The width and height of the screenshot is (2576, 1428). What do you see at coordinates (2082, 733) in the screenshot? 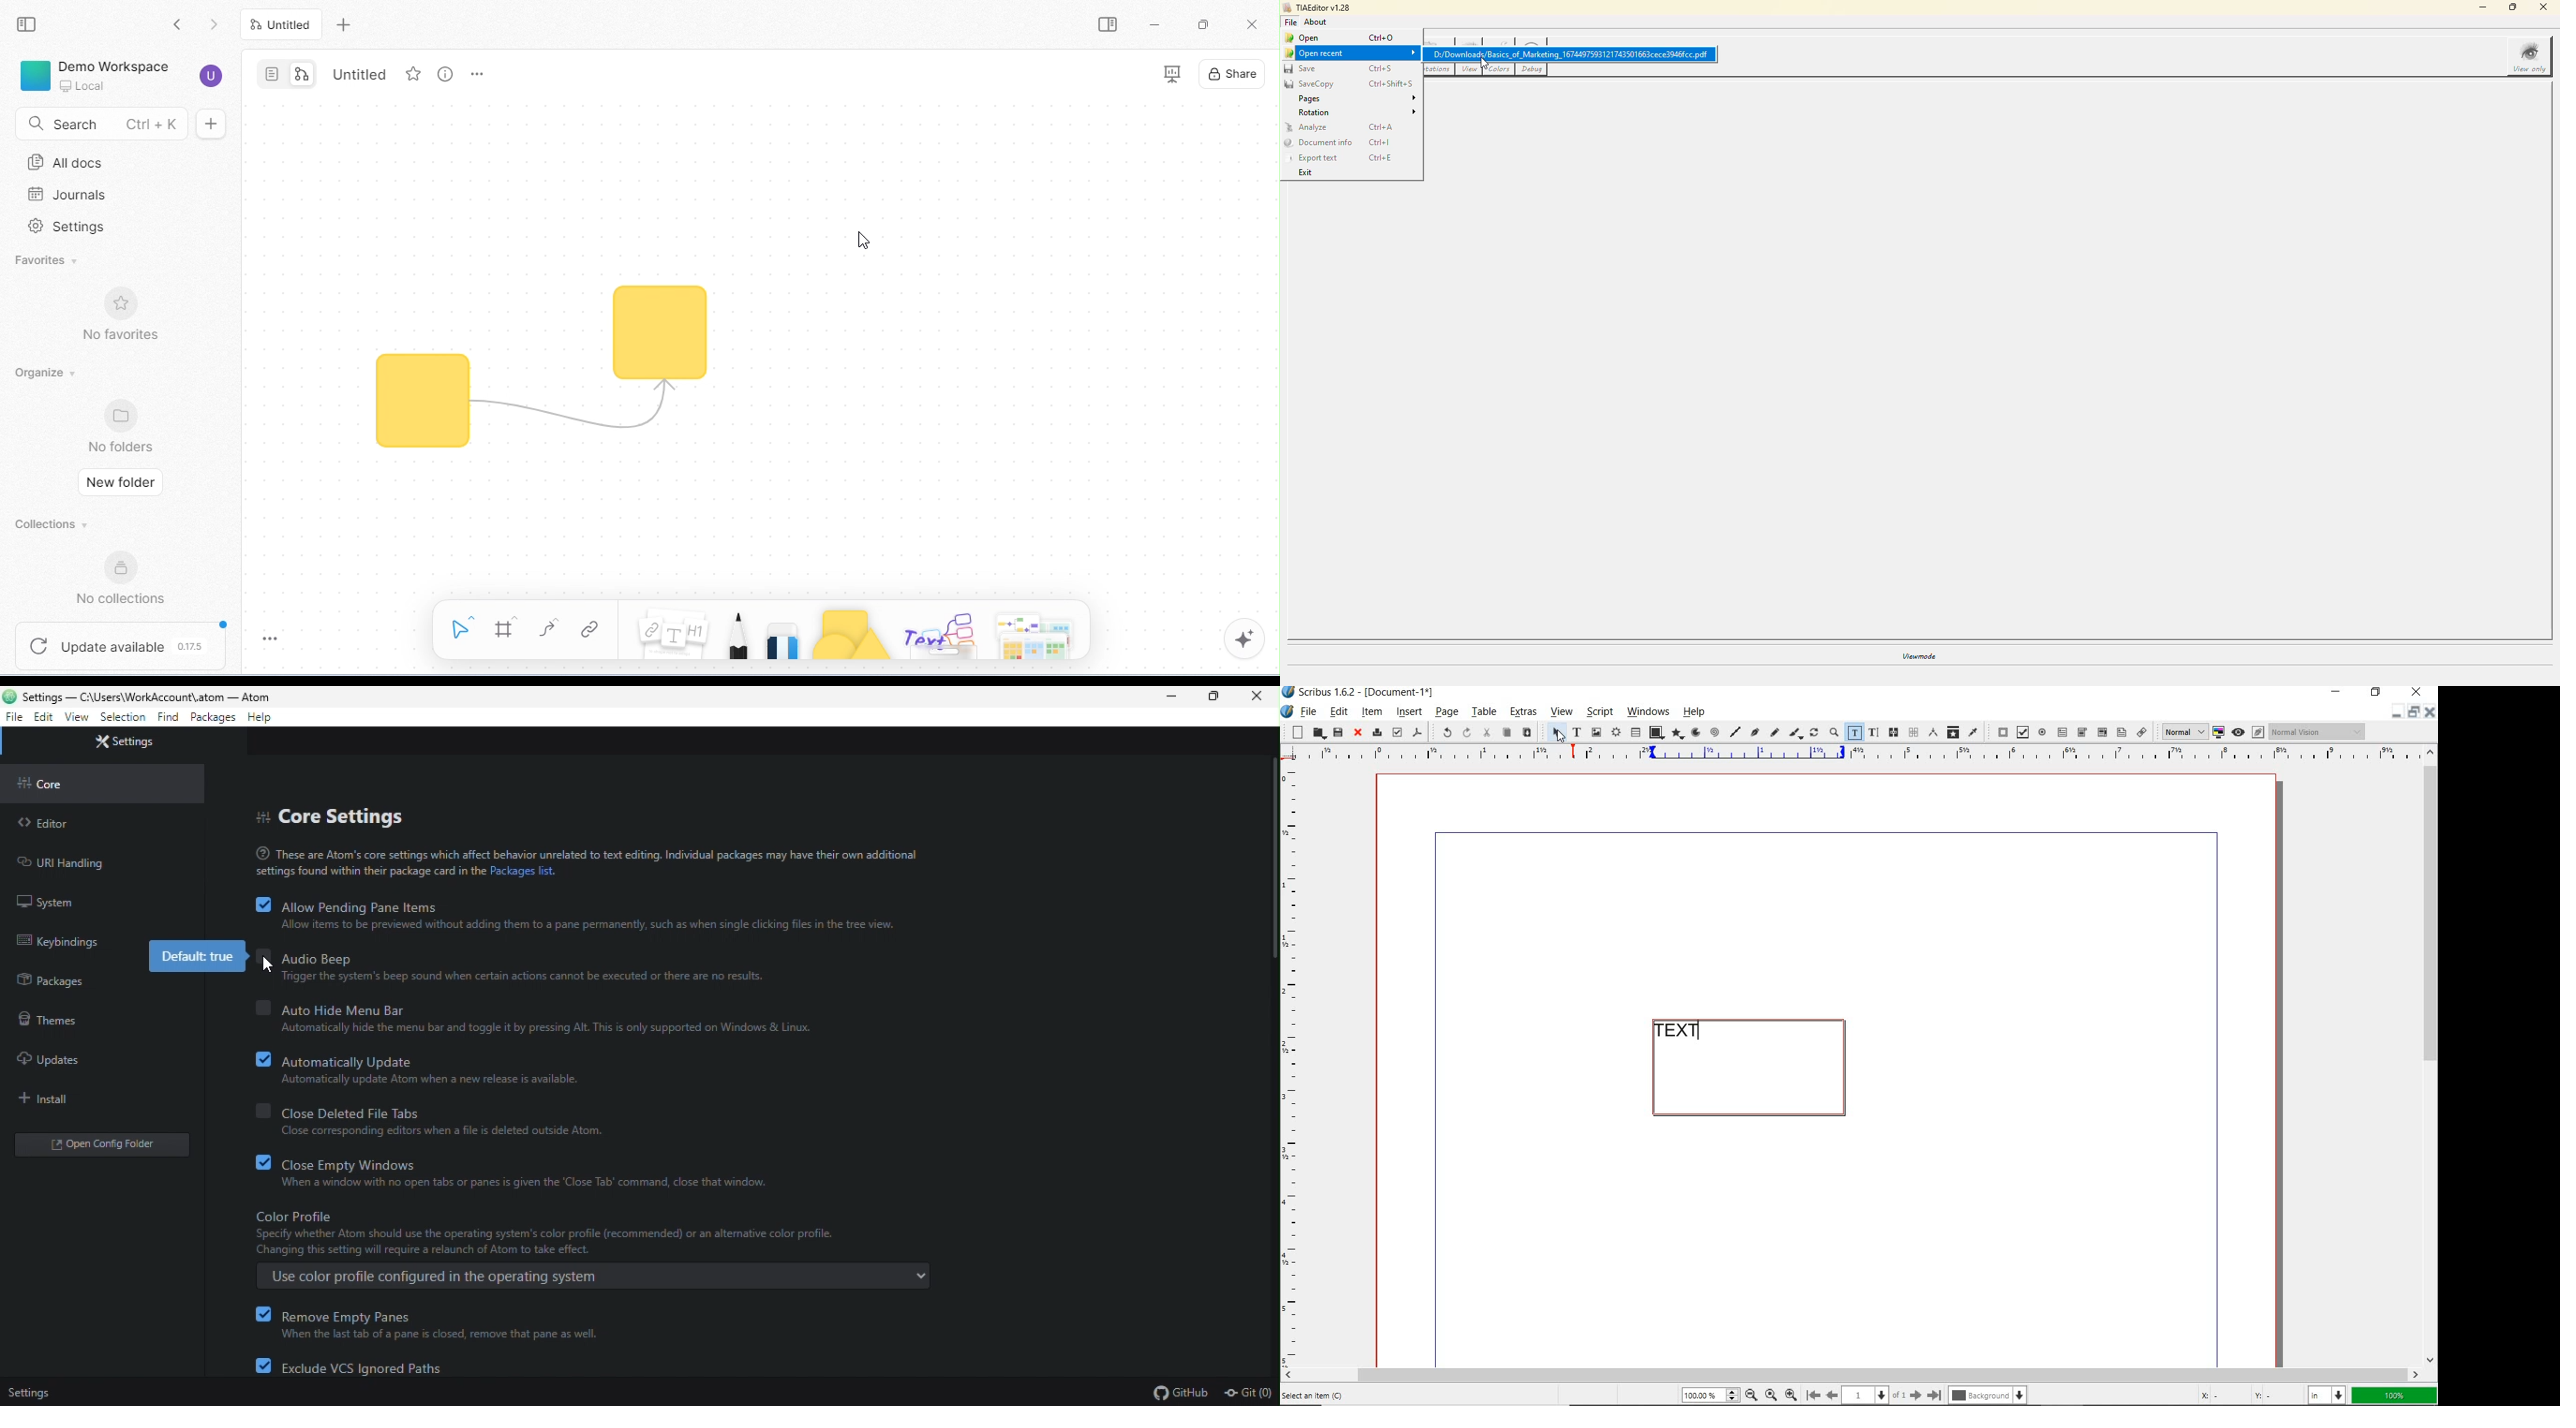
I see `pdf combo box` at bounding box center [2082, 733].